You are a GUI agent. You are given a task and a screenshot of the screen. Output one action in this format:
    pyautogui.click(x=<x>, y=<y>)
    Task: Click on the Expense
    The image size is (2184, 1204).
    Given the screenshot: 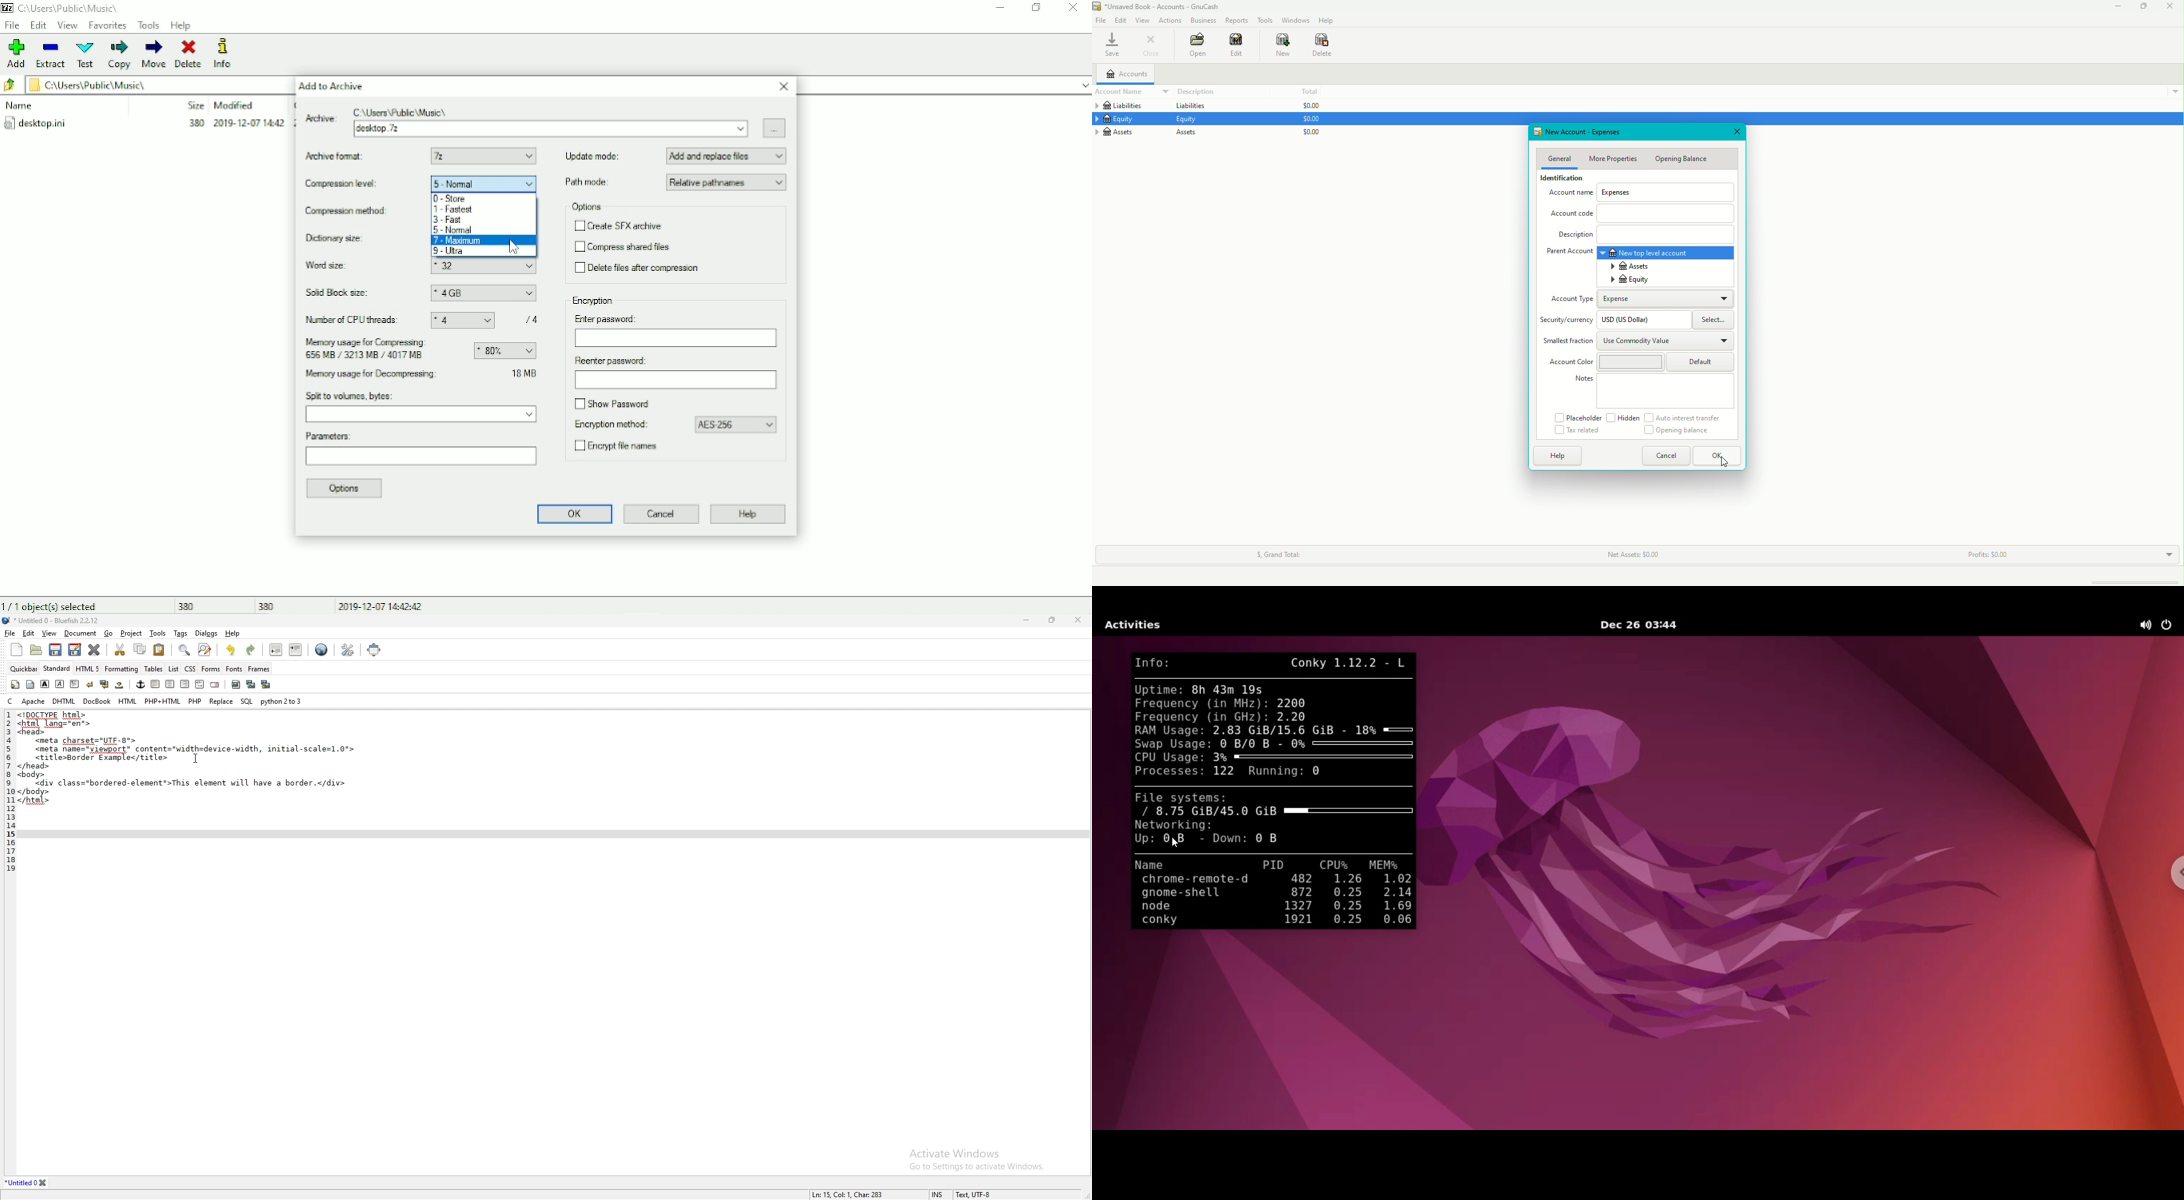 What is the action you would take?
    pyautogui.click(x=1644, y=319)
    